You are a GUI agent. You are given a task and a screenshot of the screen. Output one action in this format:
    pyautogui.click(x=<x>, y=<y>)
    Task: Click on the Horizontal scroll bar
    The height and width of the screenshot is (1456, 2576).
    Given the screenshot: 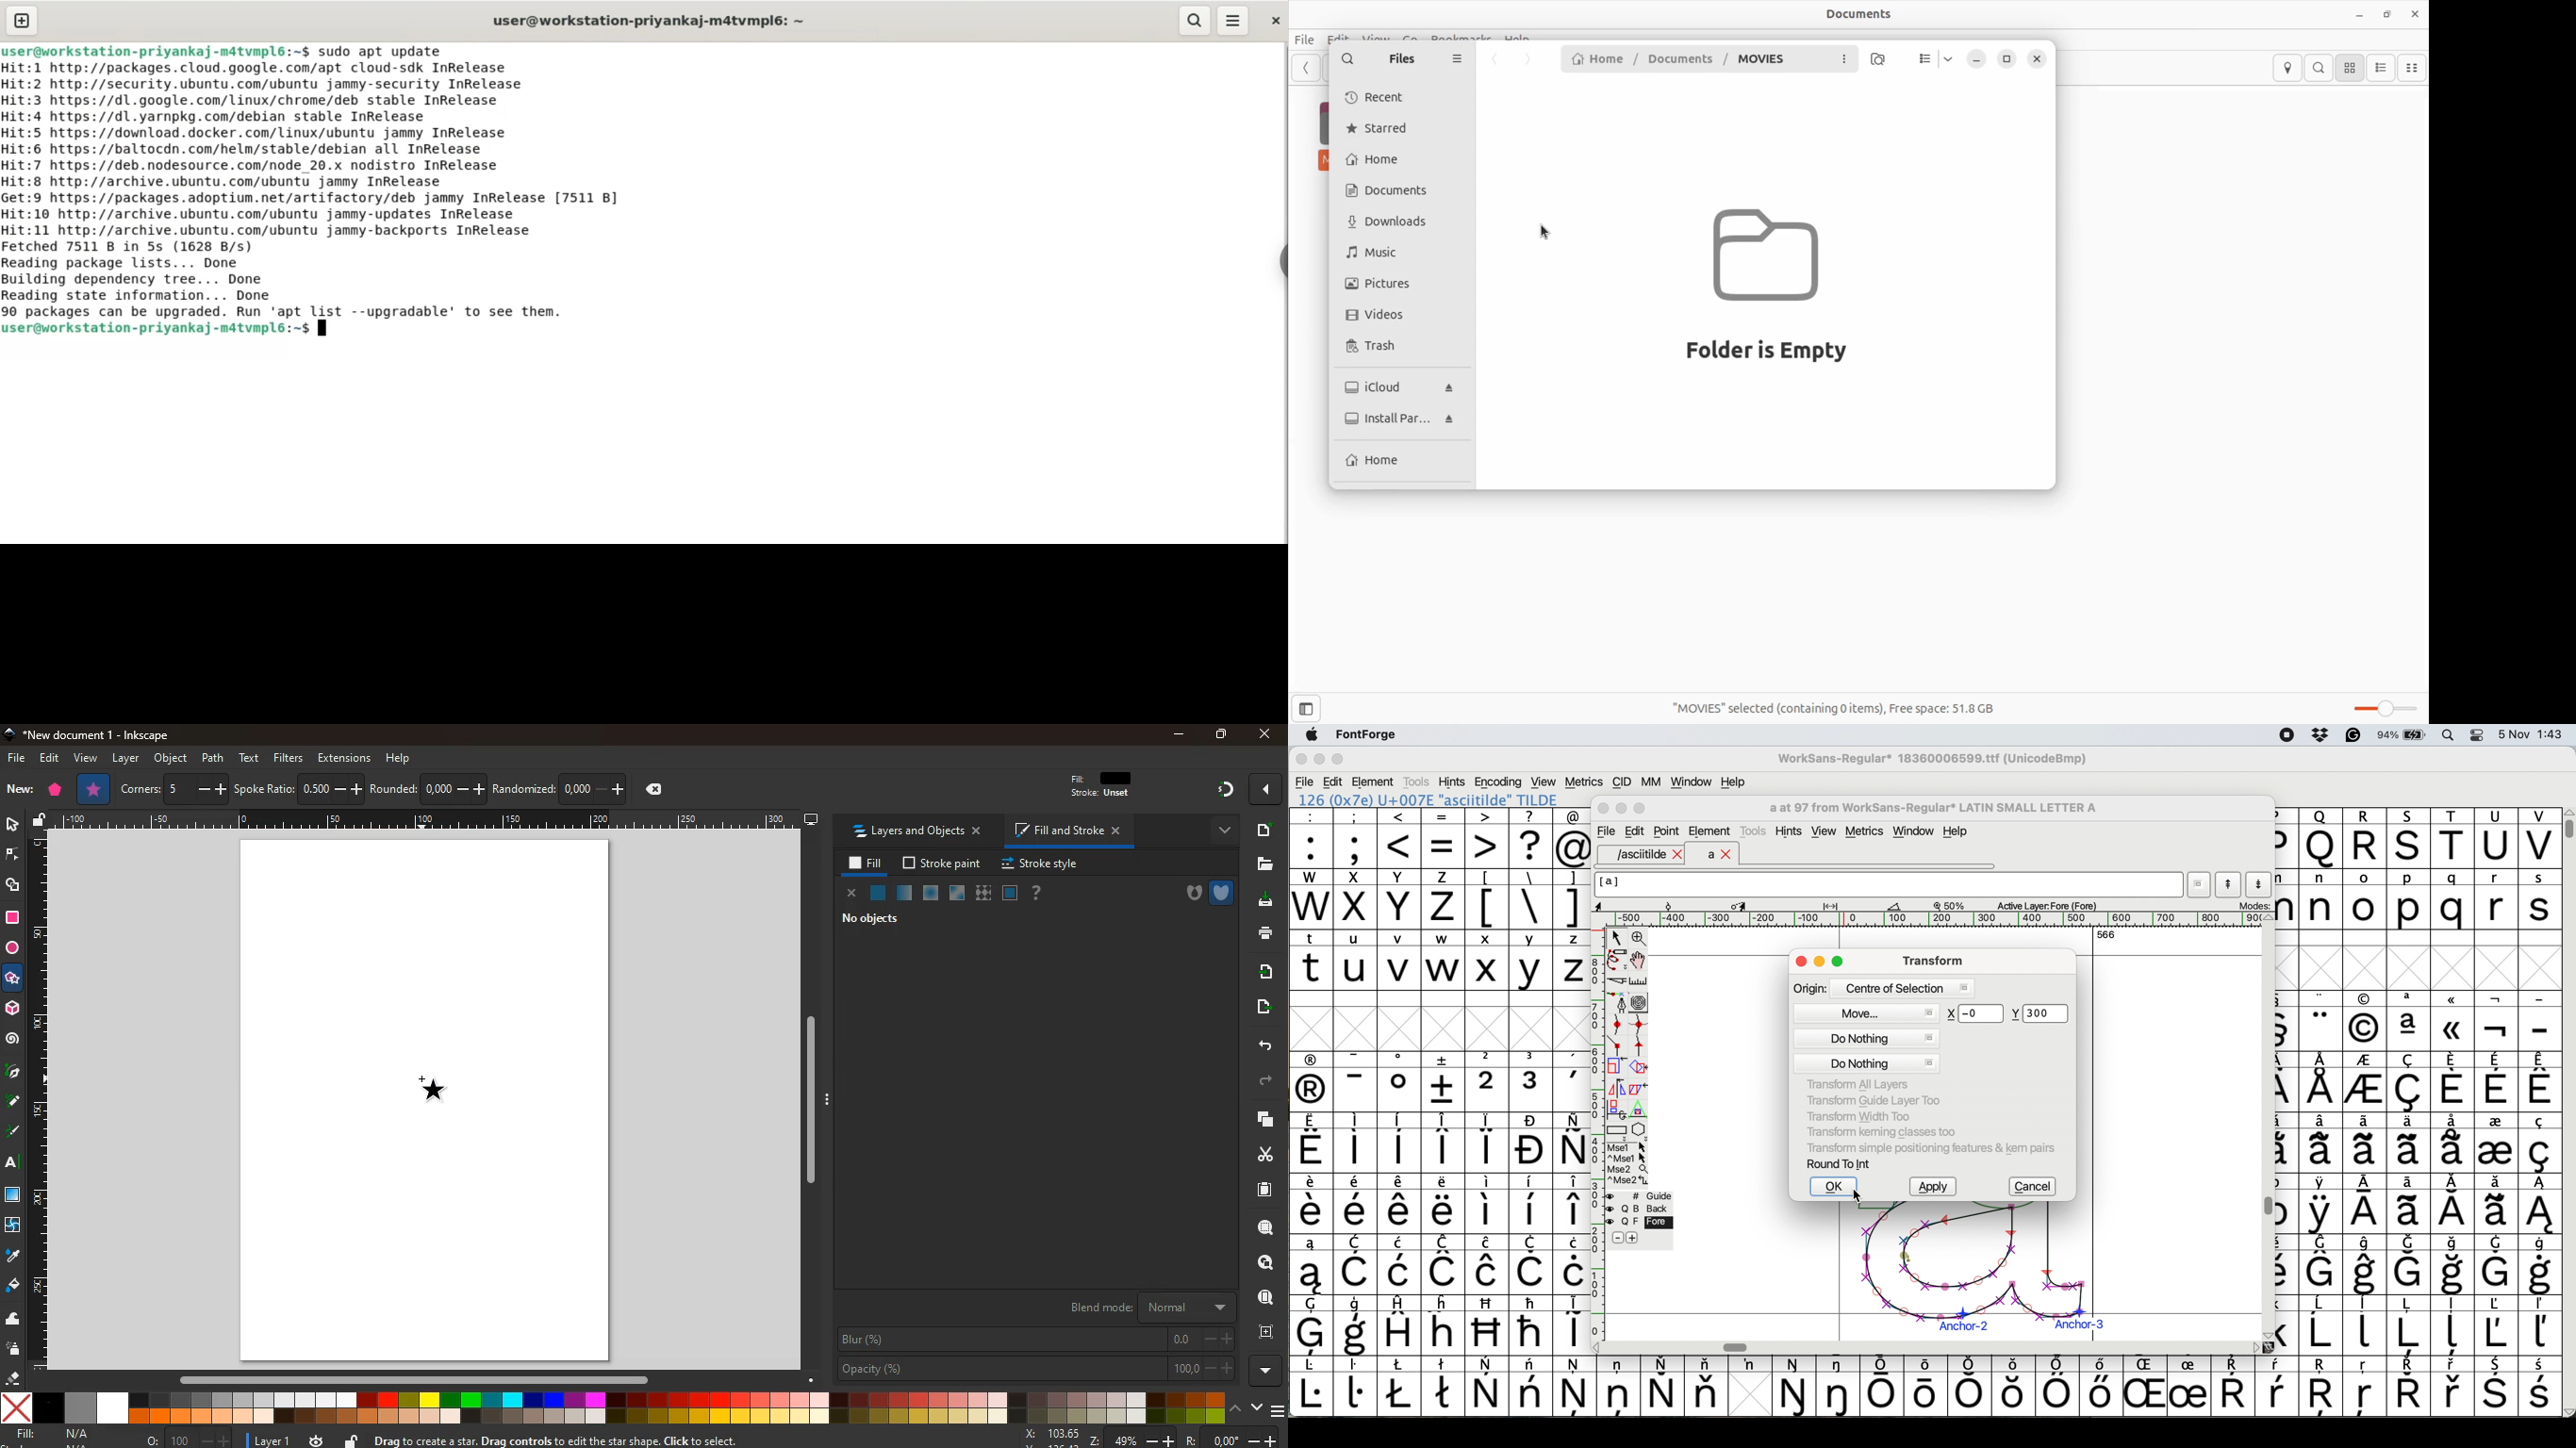 What is the action you would take?
    pyautogui.click(x=424, y=1383)
    